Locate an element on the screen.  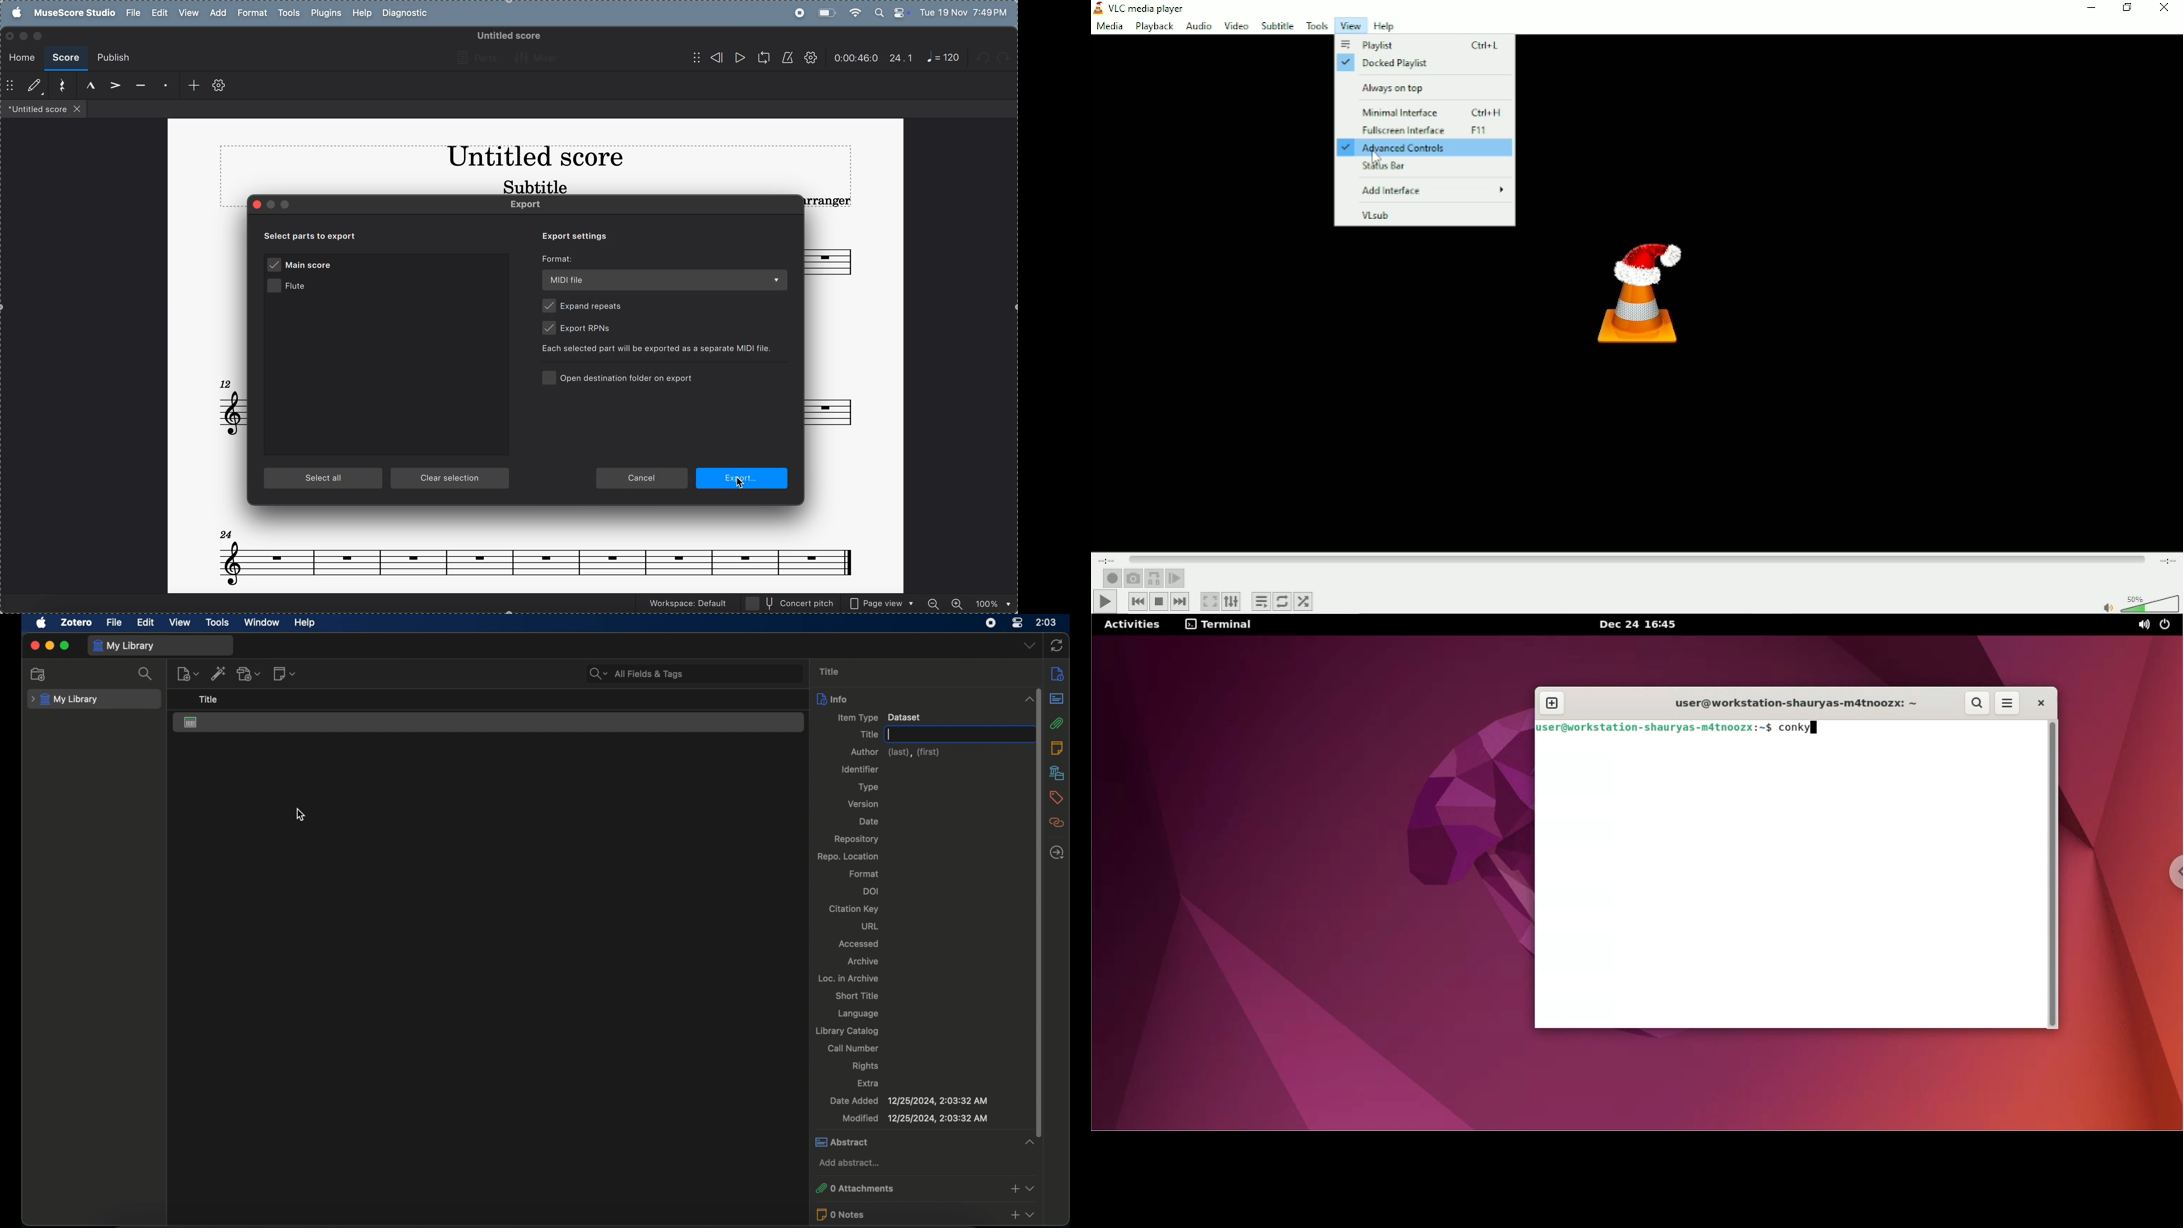
sync is located at coordinates (1057, 646).